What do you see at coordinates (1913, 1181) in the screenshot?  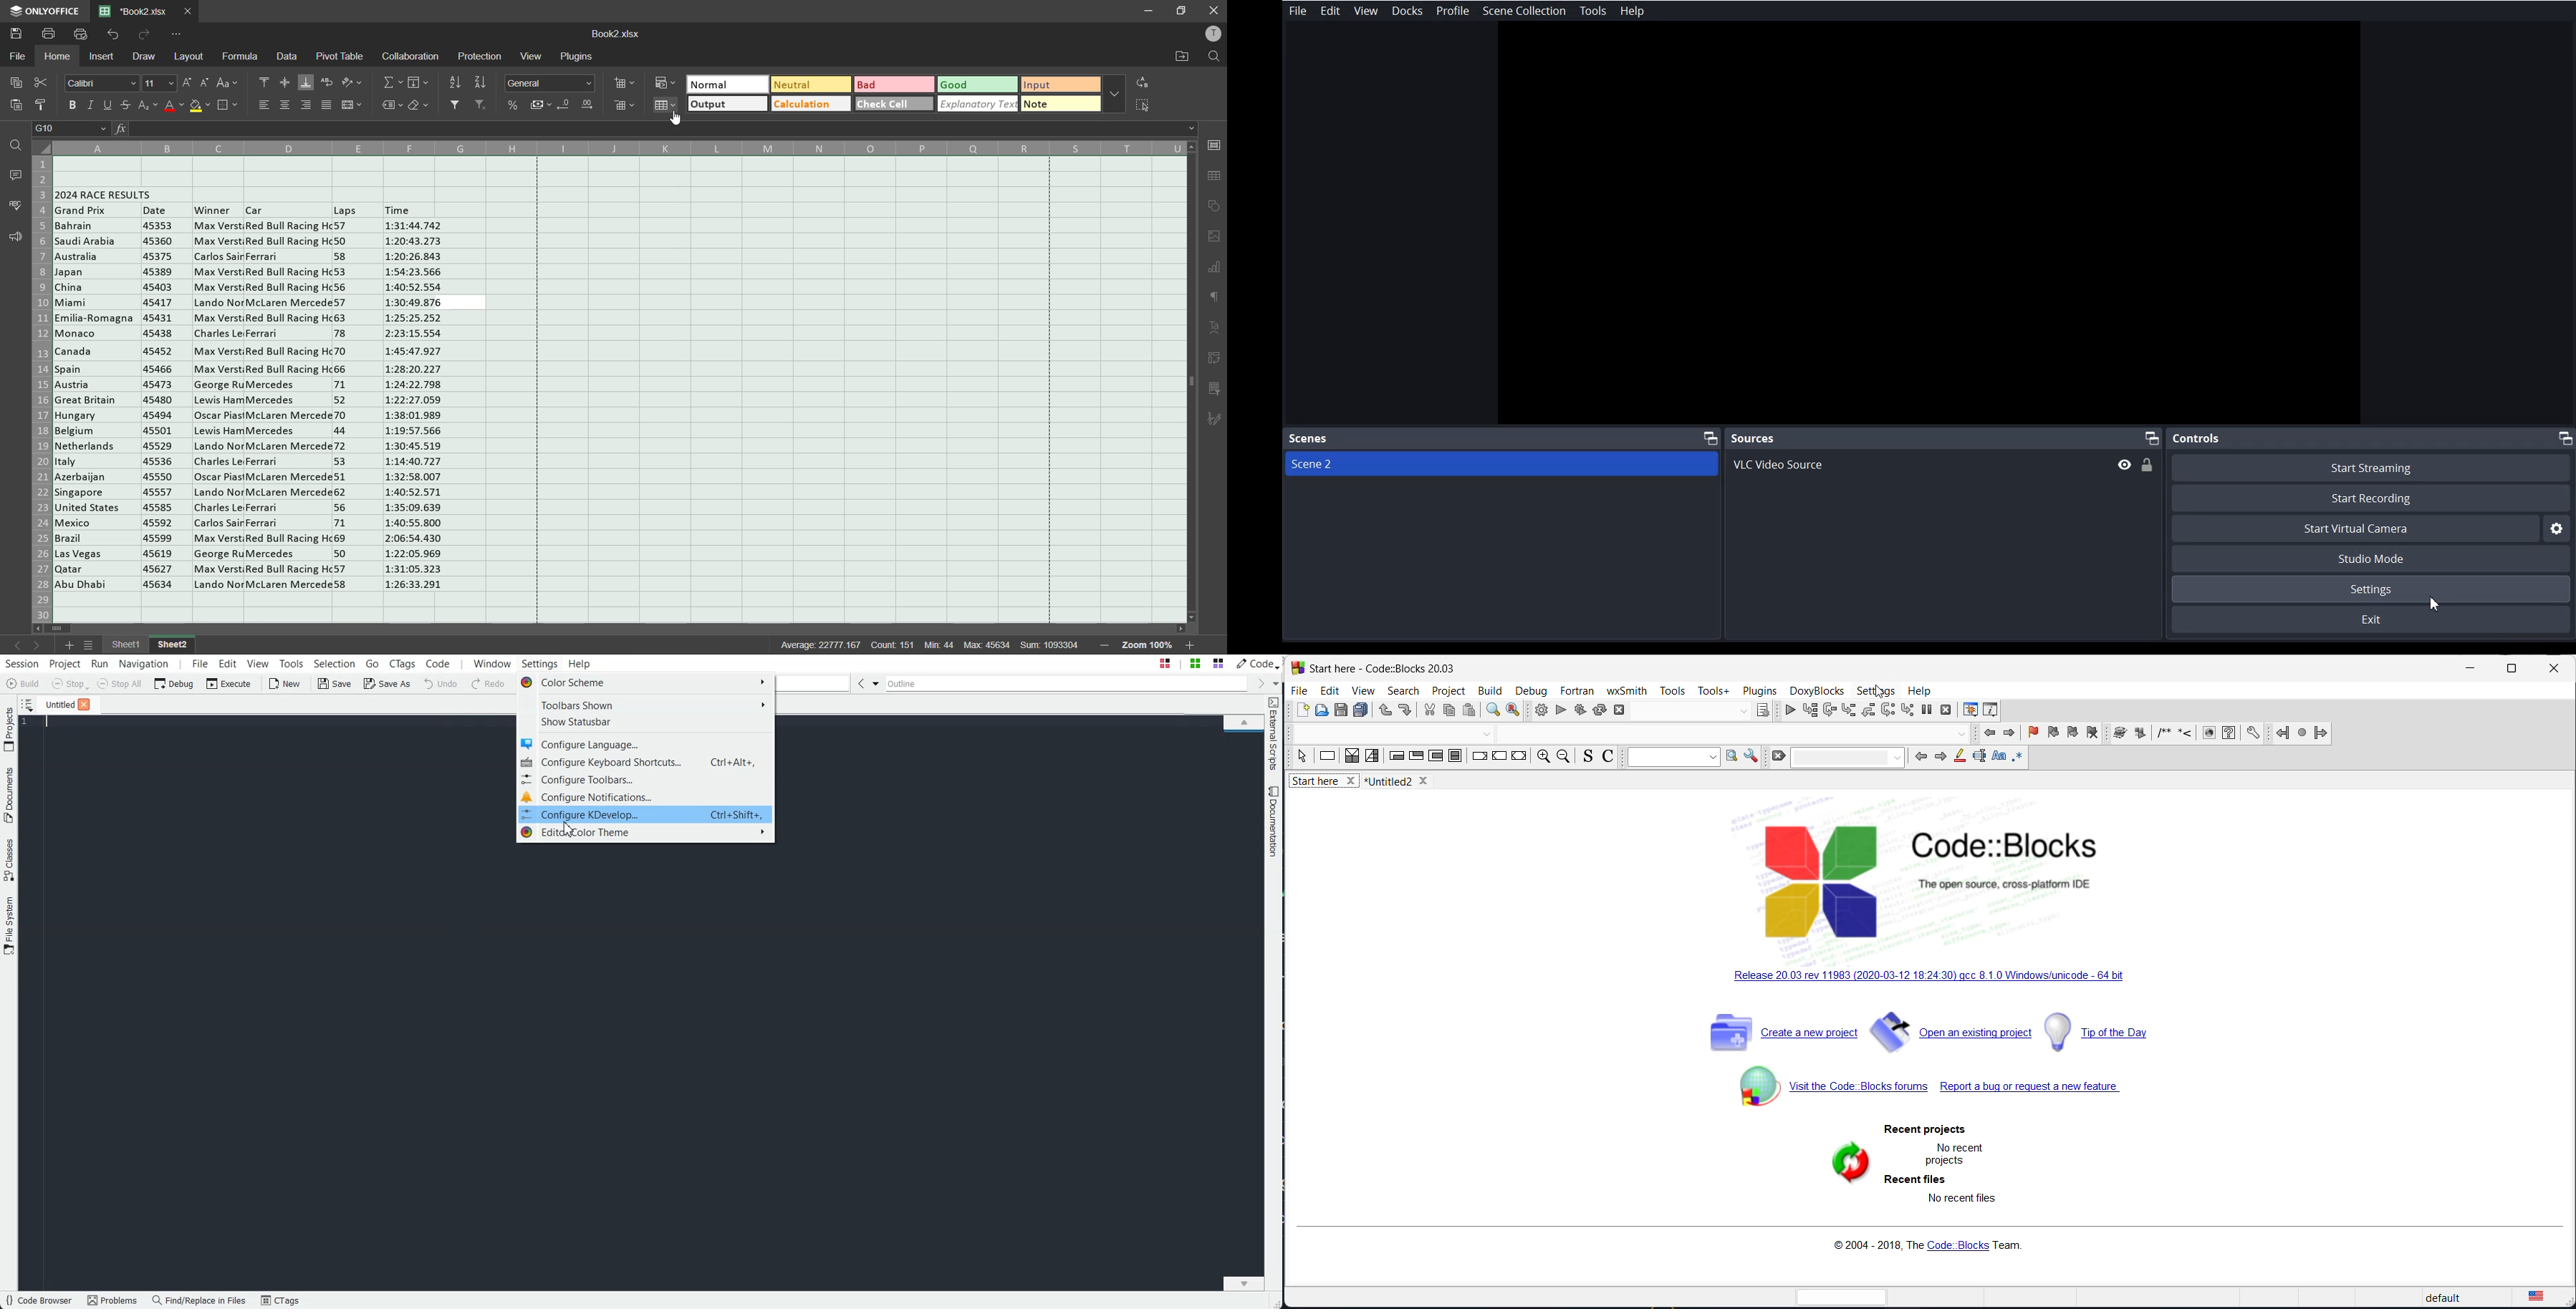 I see `recent files` at bounding box center [1913, 1181].